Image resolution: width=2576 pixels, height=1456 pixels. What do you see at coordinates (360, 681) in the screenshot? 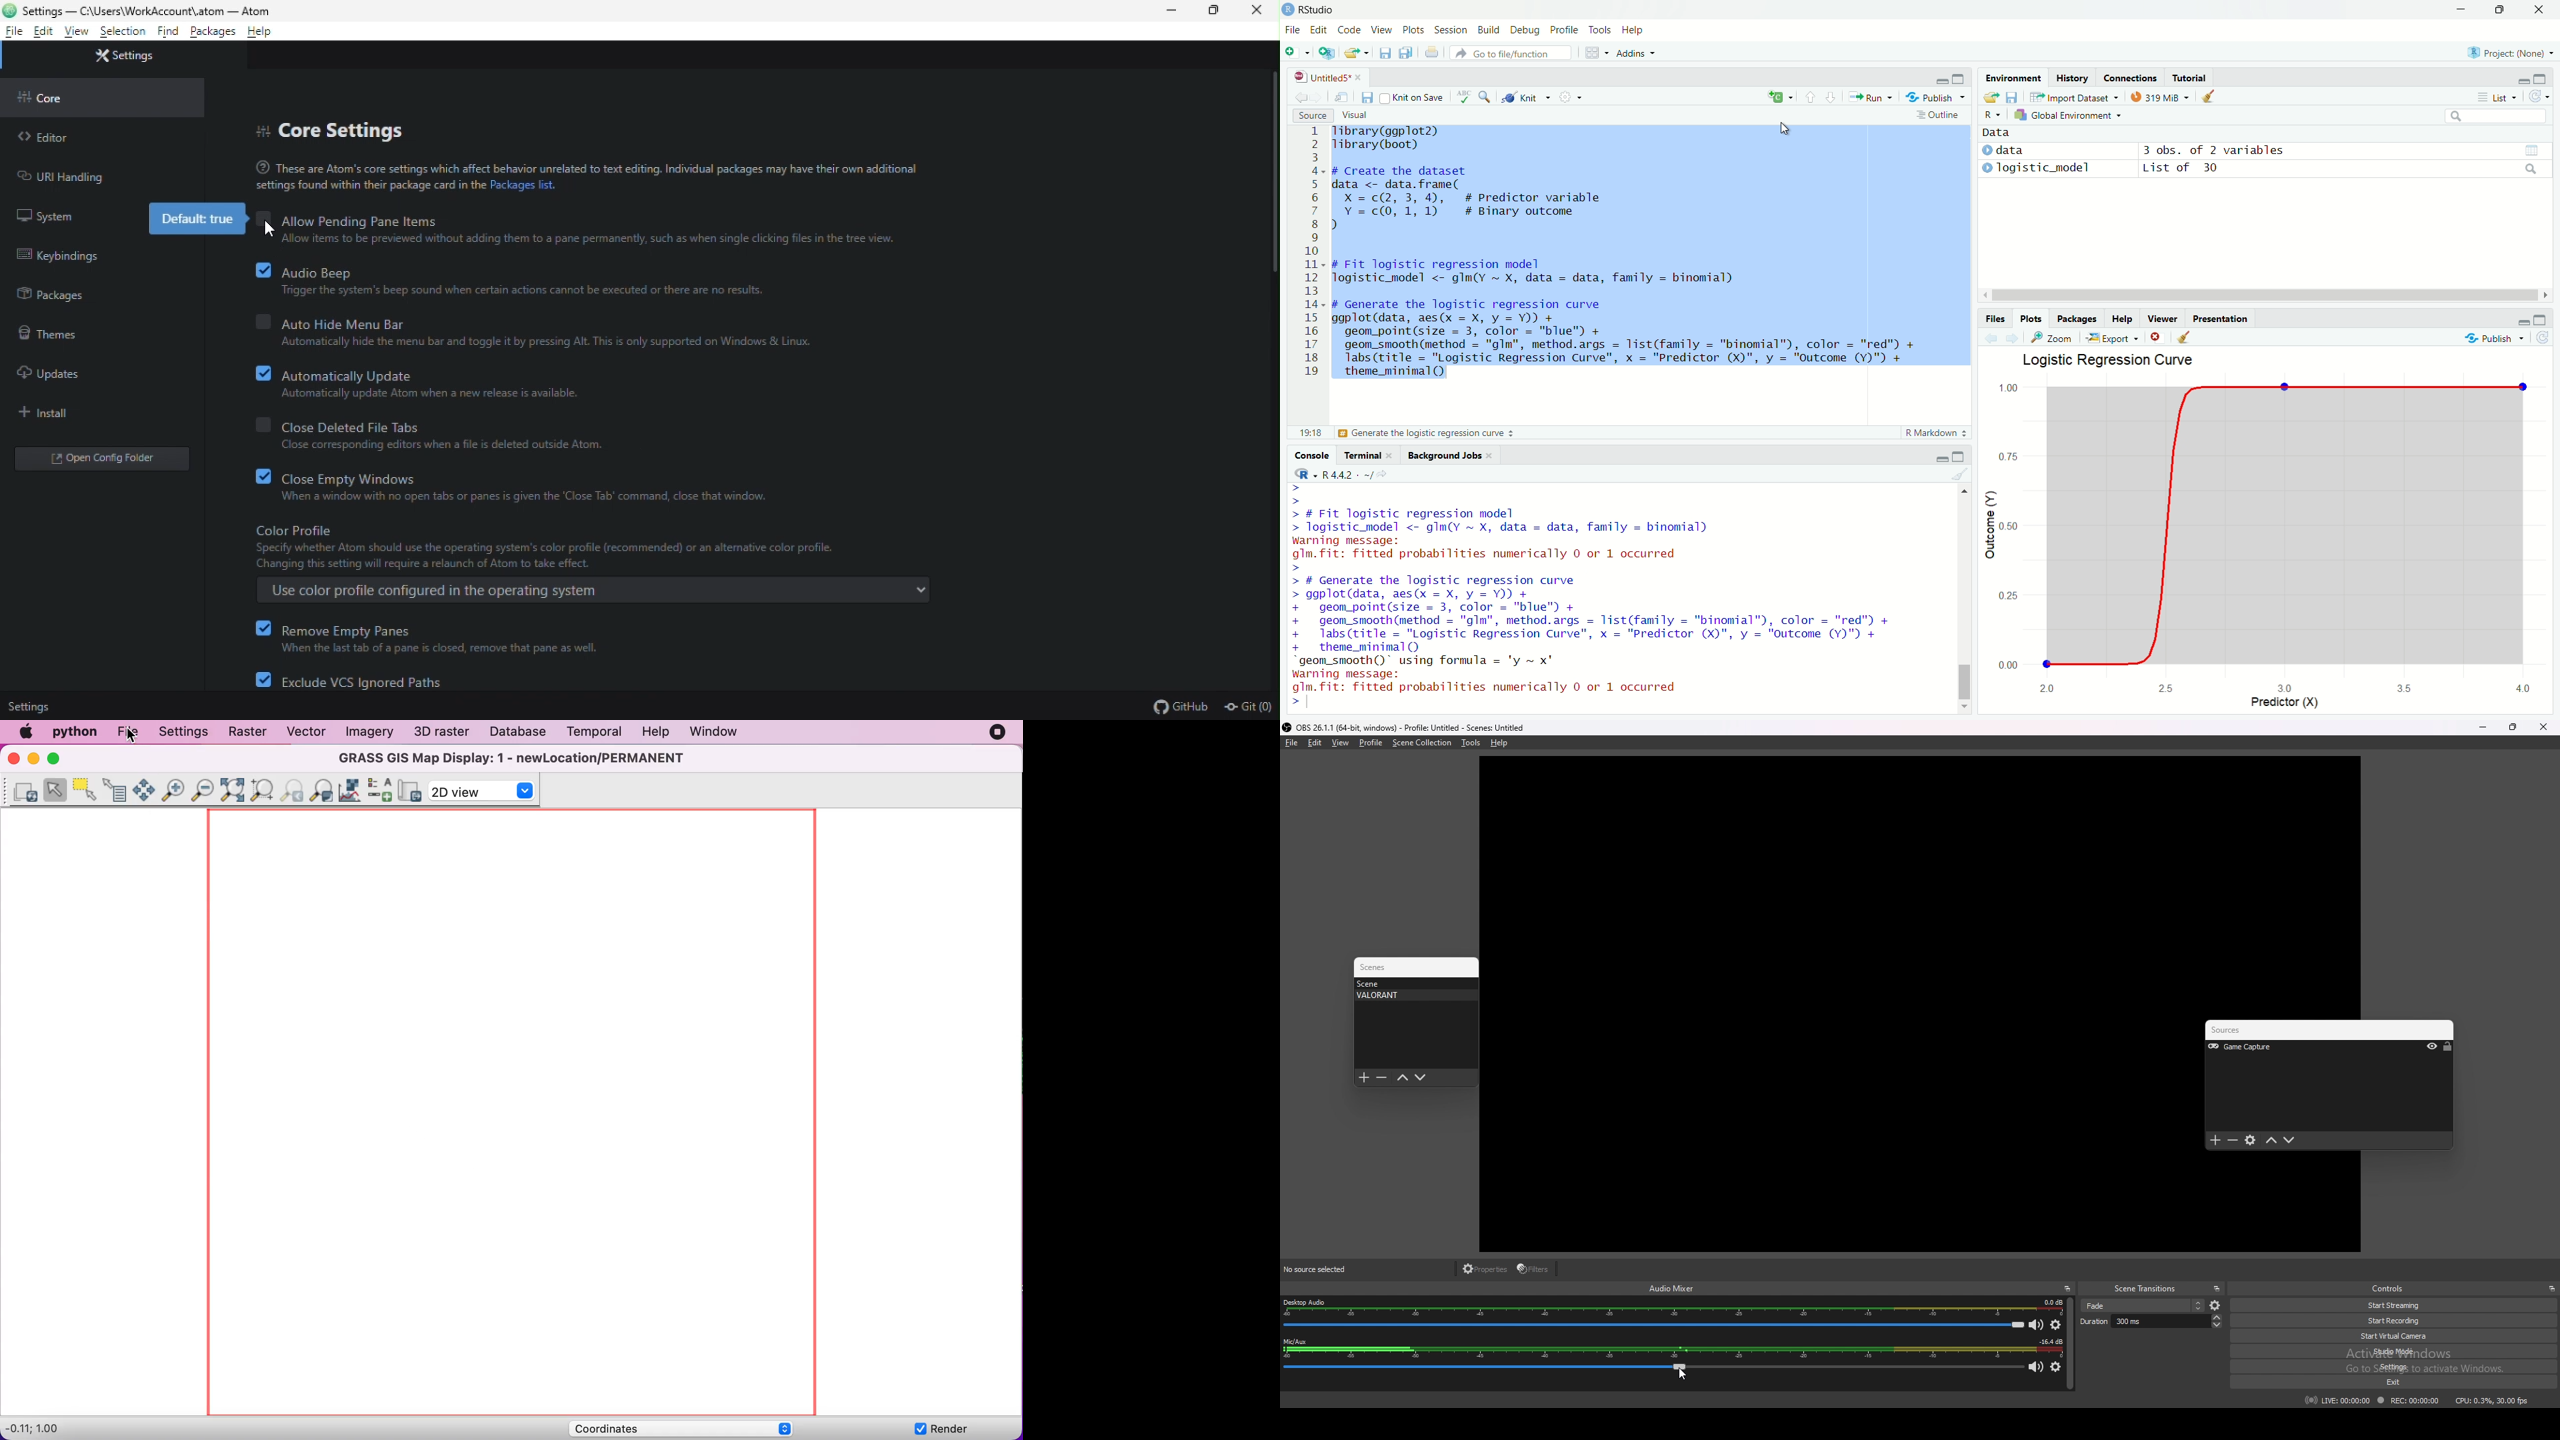
I see `exclude VCs ignored paths` at bounding box center [360, 681].